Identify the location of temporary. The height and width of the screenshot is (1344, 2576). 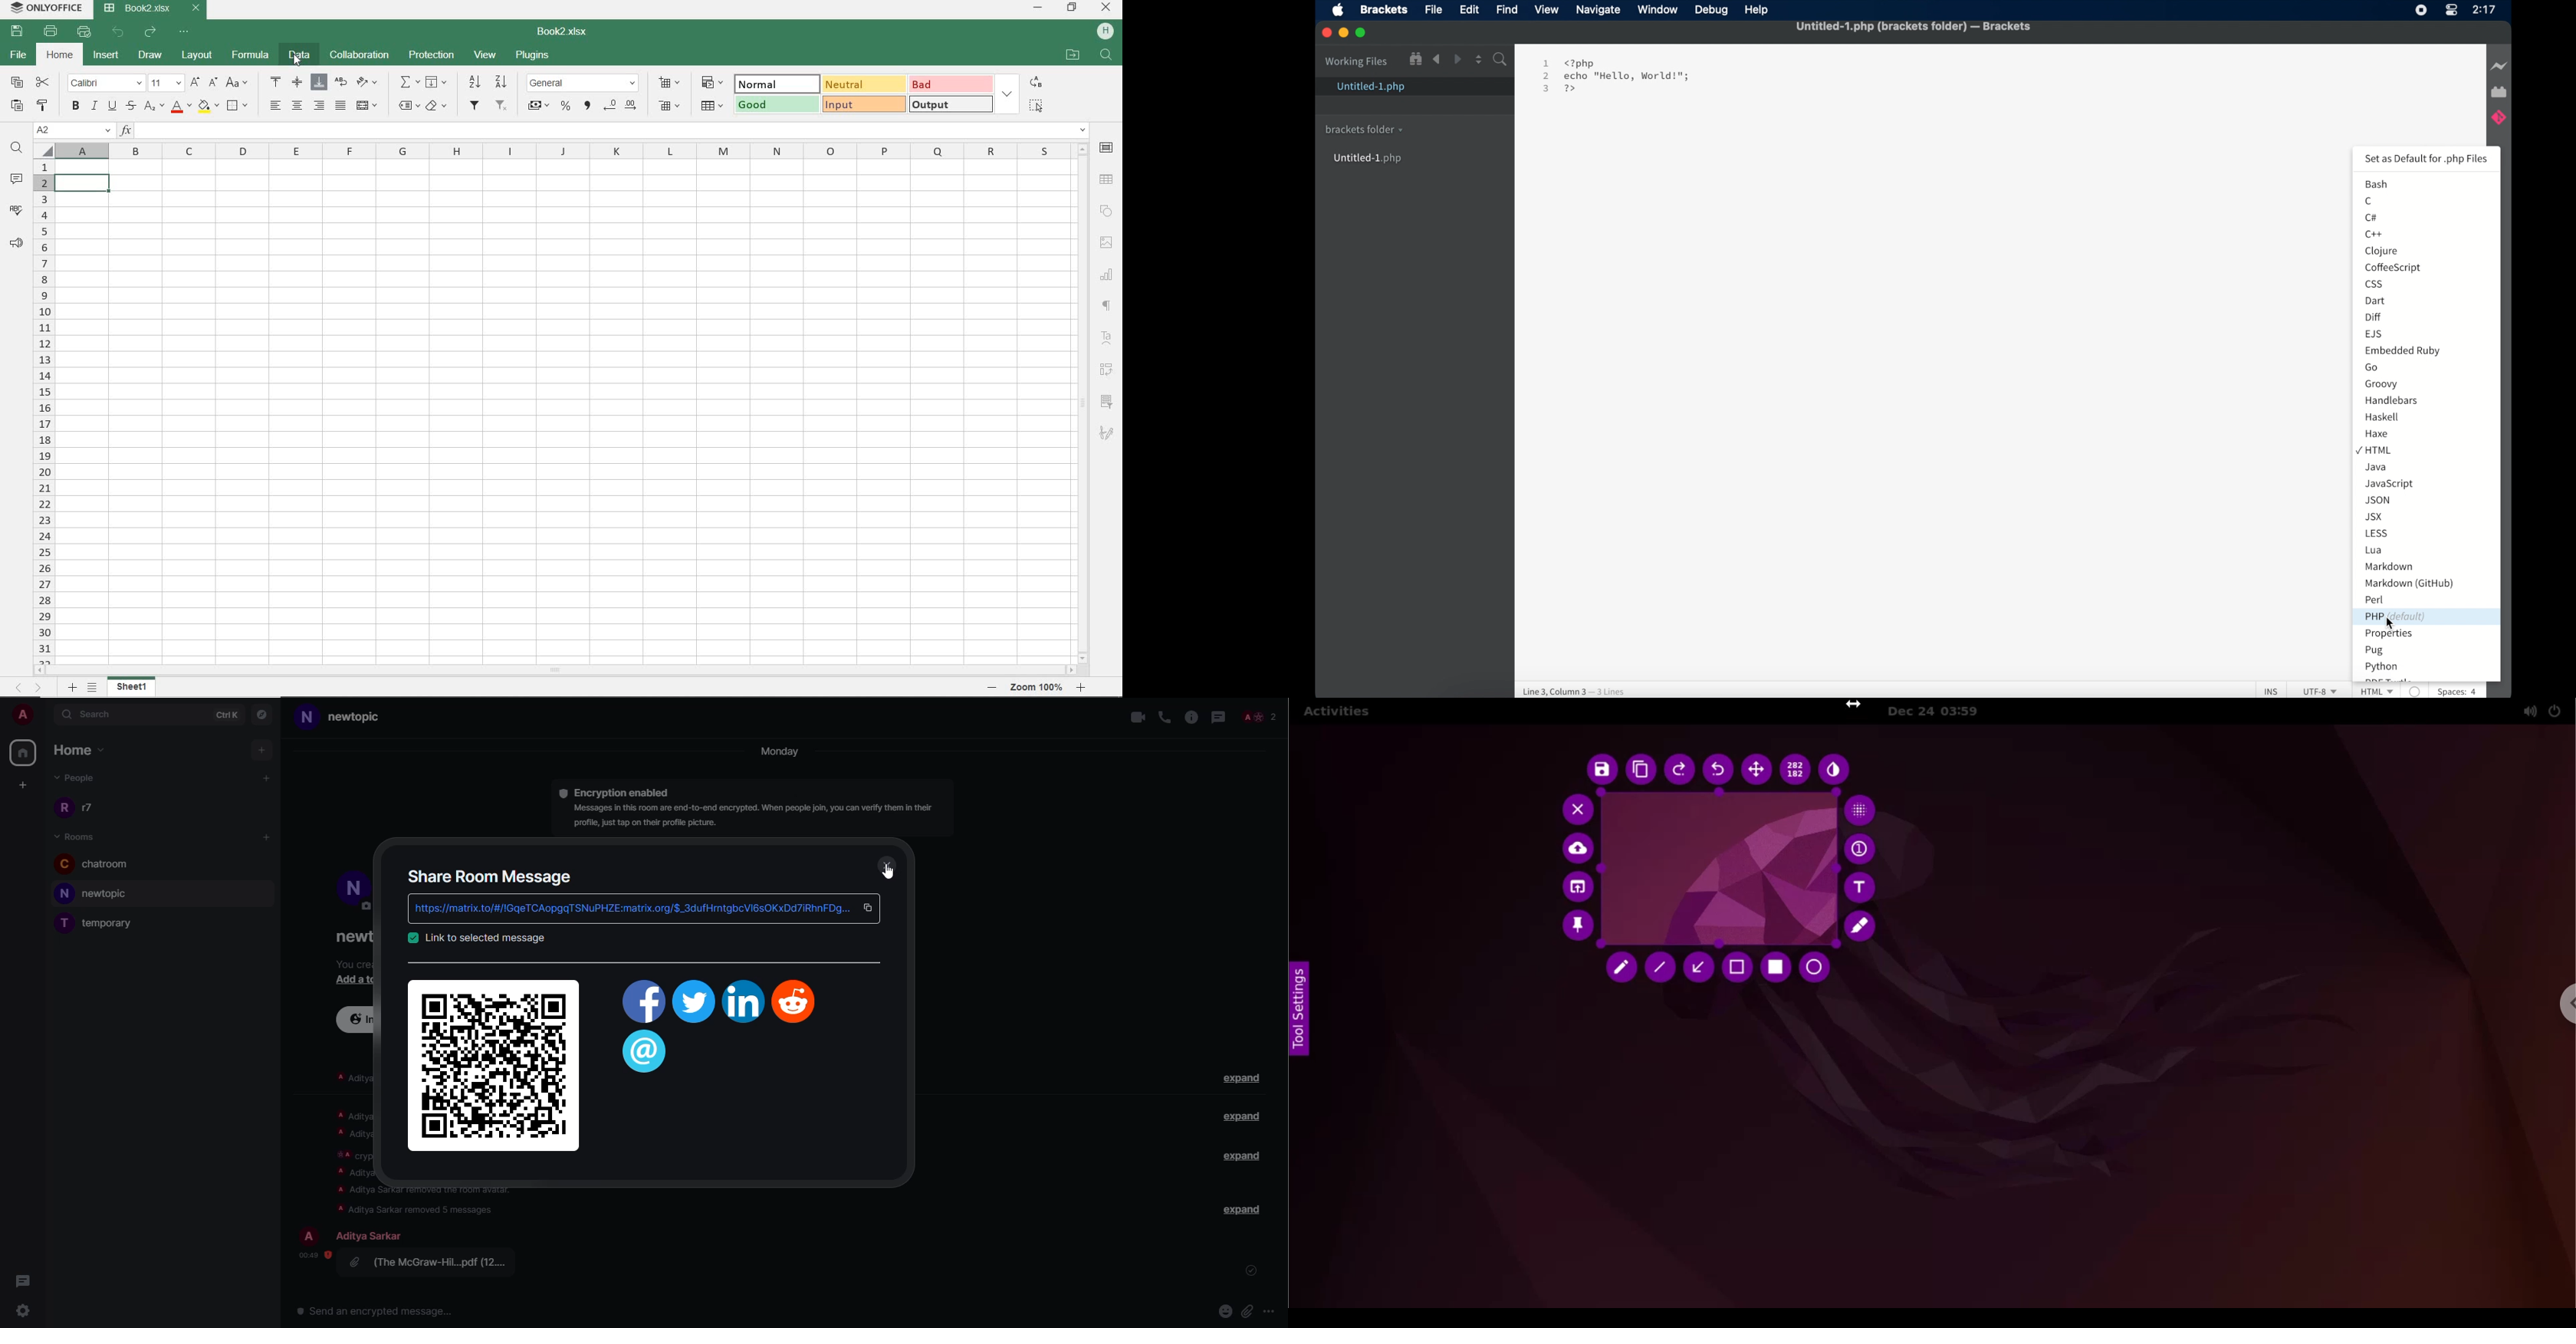
(103, 922).